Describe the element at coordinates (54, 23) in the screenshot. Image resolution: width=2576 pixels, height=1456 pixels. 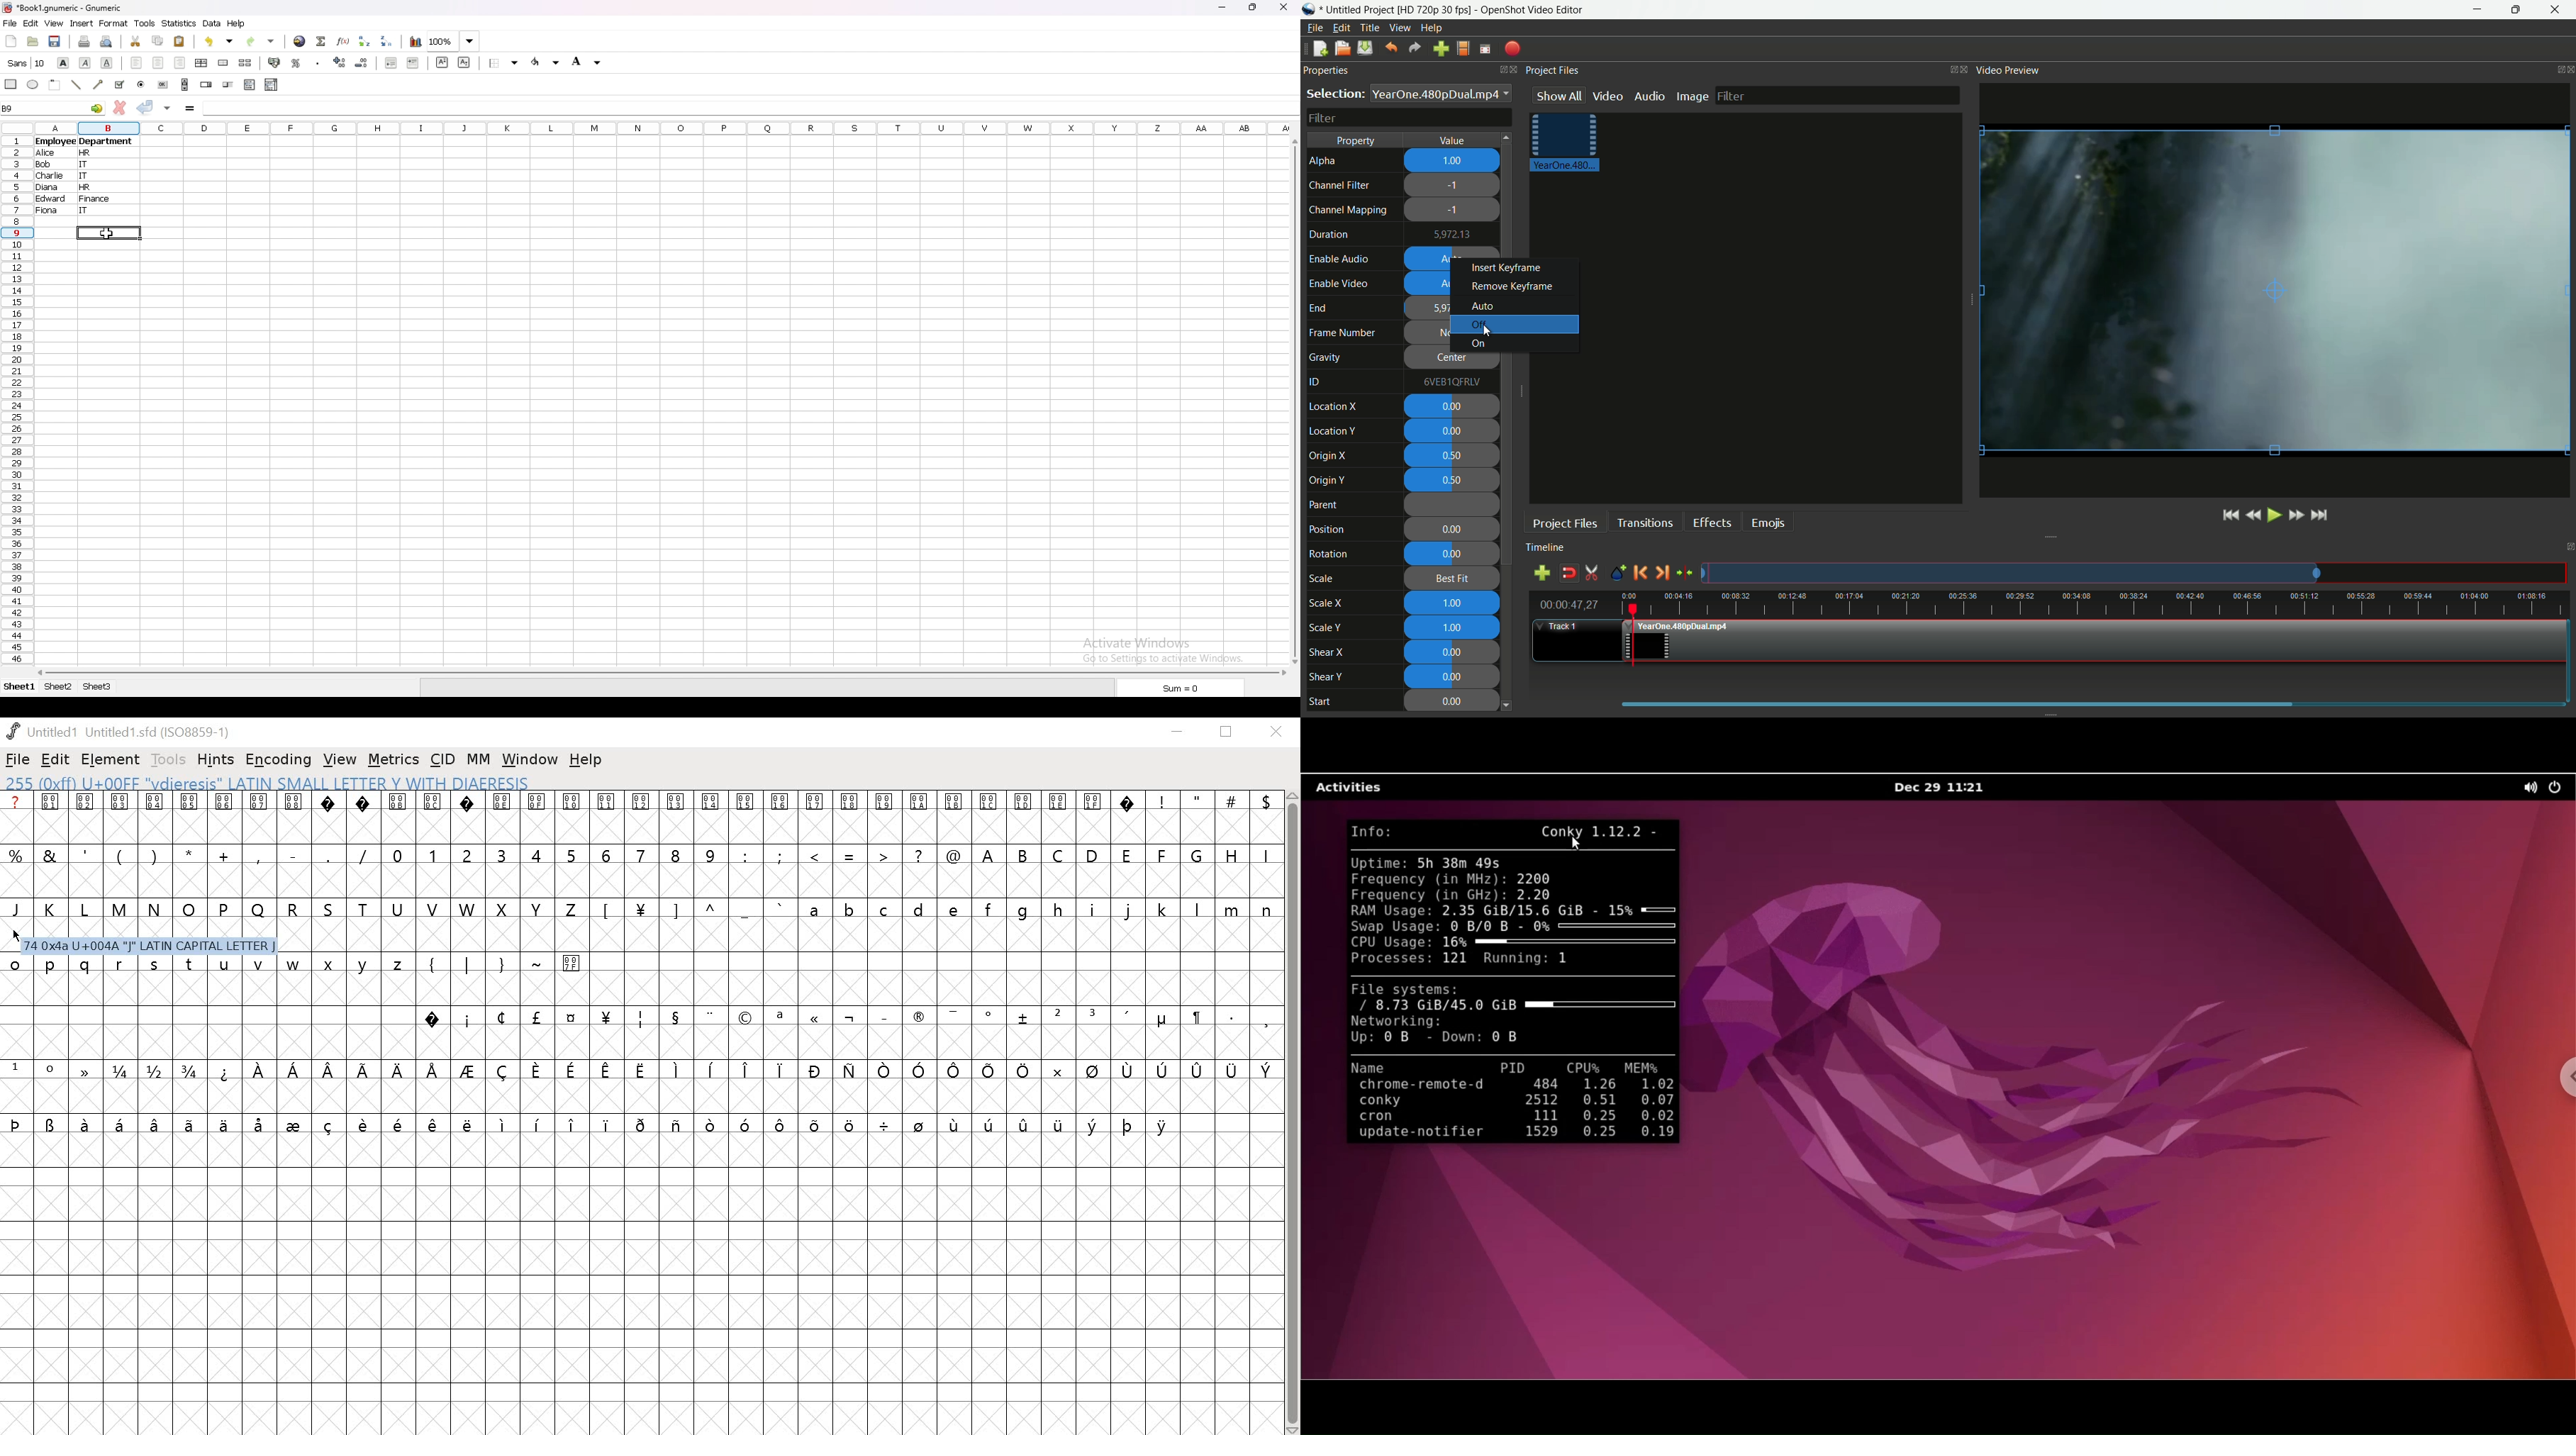
I see `view` at that location.